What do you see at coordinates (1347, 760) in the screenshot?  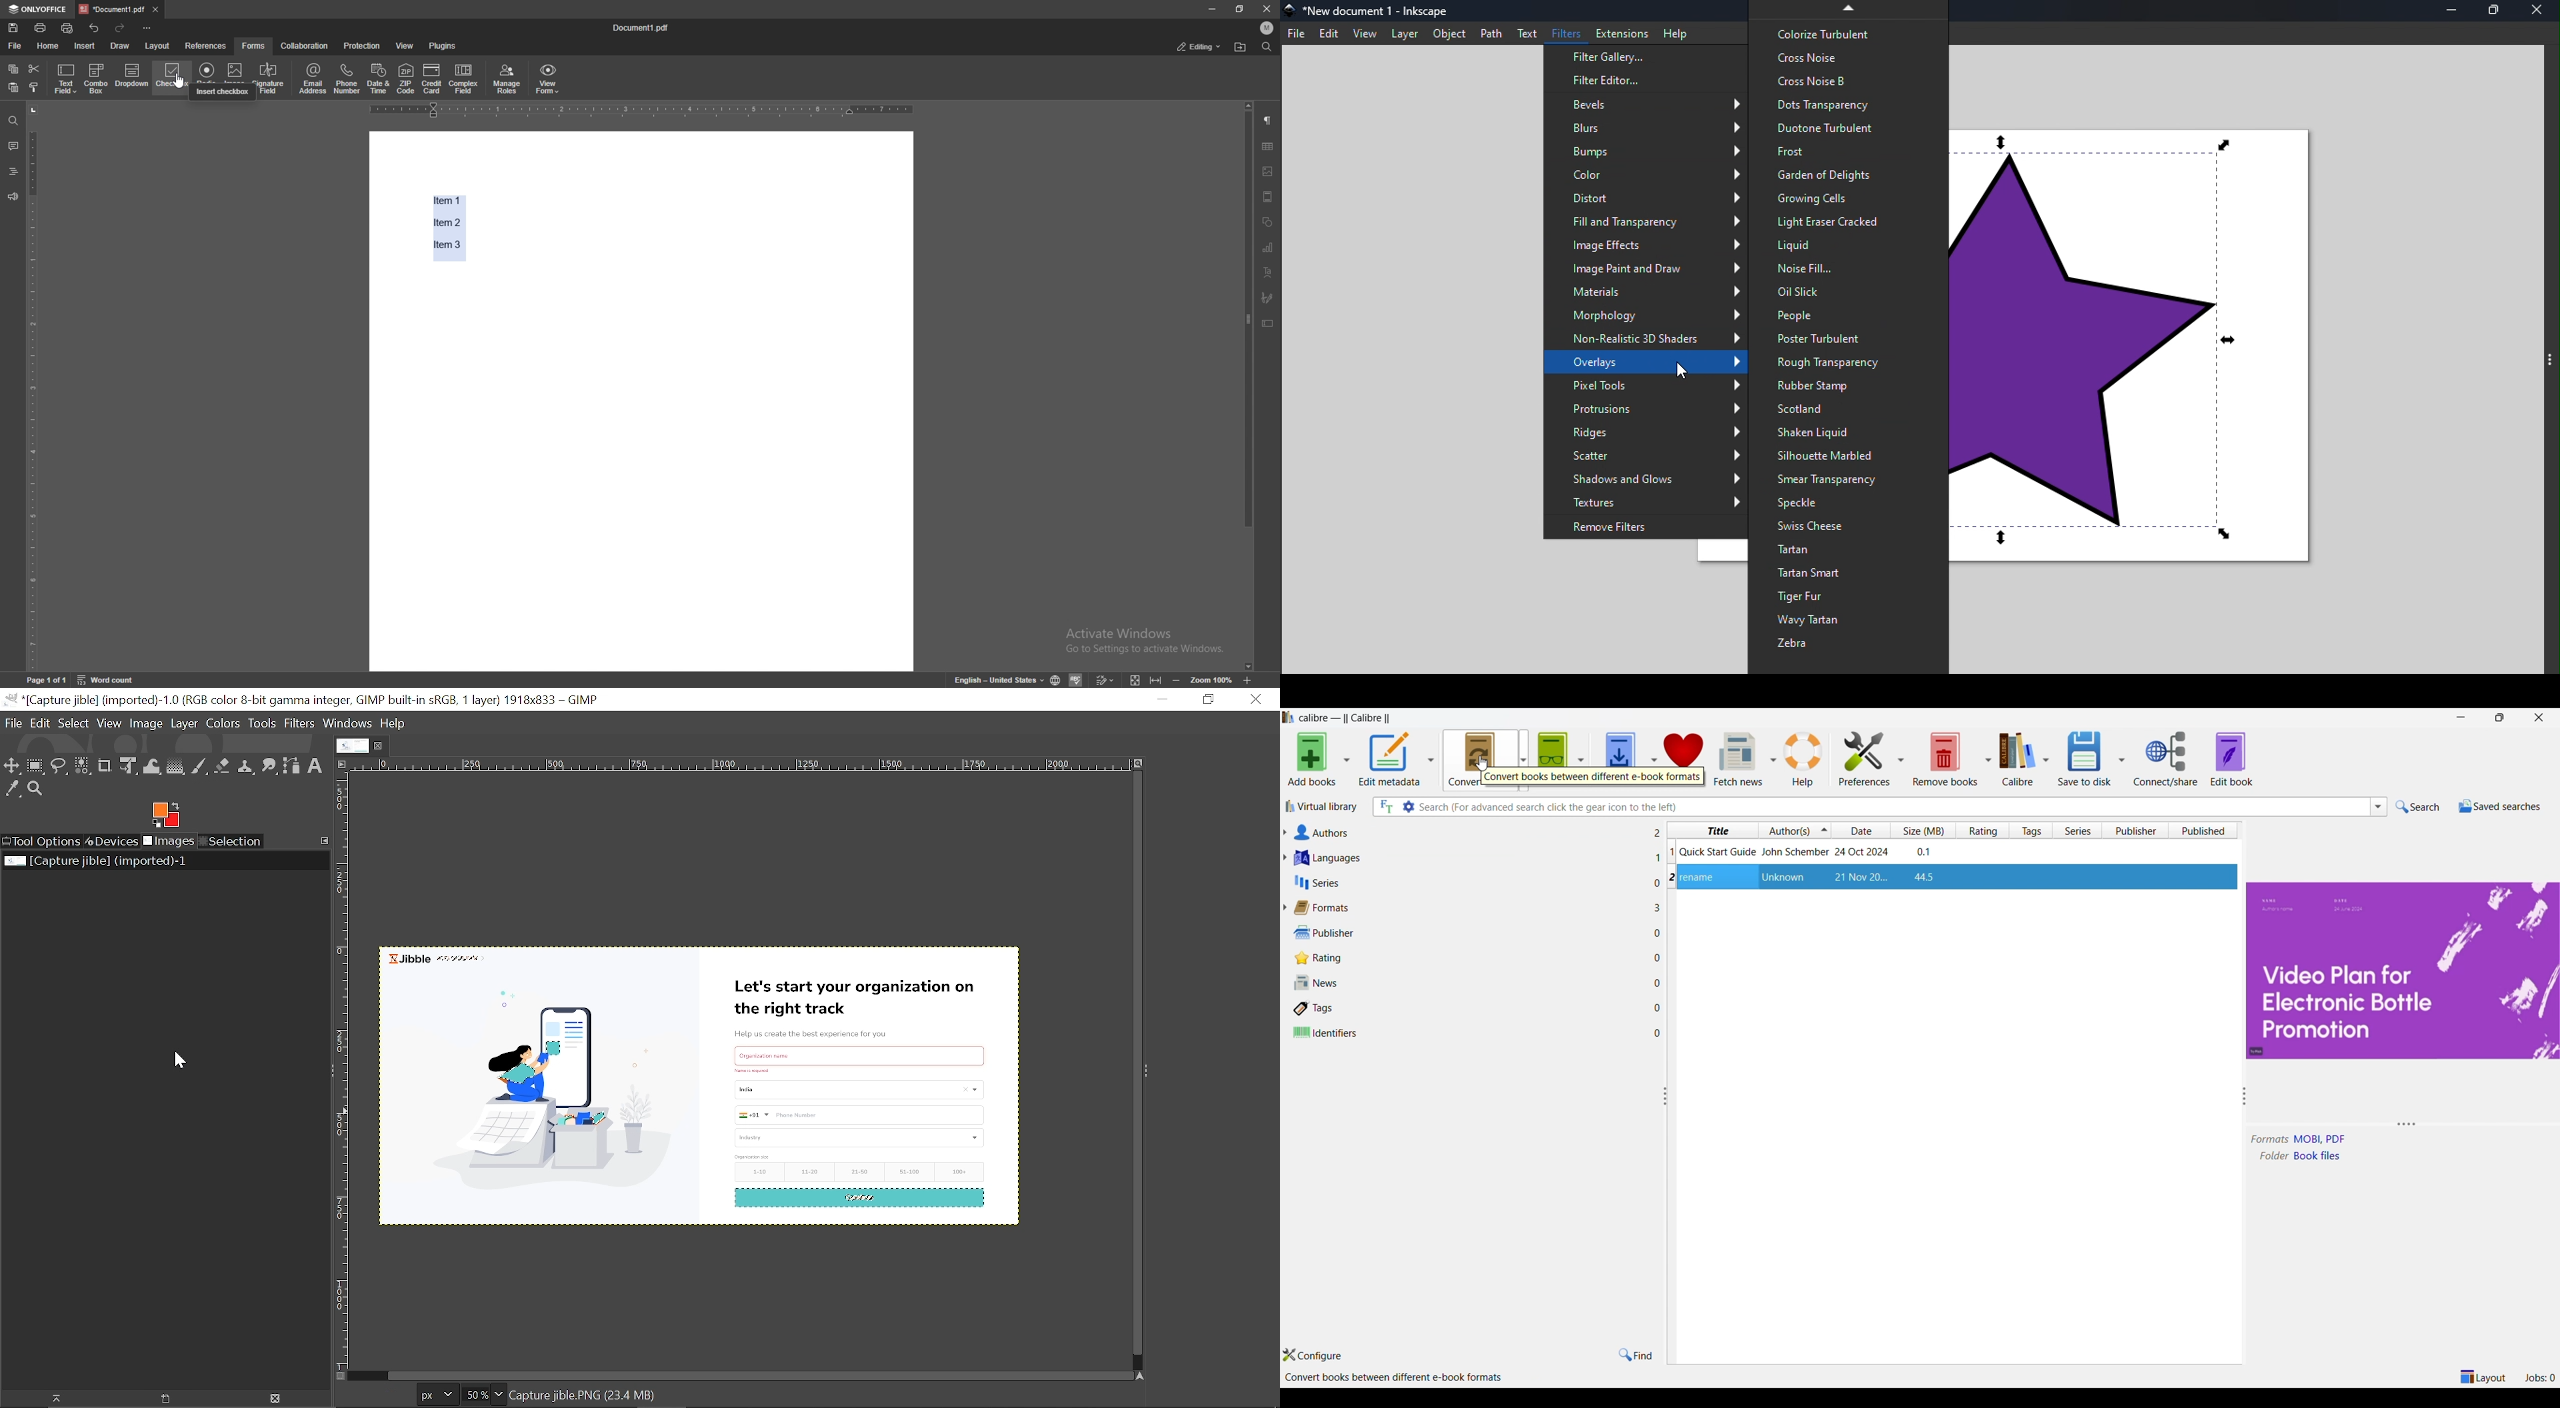 I see `Add book options` at bounding box center [1347, 760].